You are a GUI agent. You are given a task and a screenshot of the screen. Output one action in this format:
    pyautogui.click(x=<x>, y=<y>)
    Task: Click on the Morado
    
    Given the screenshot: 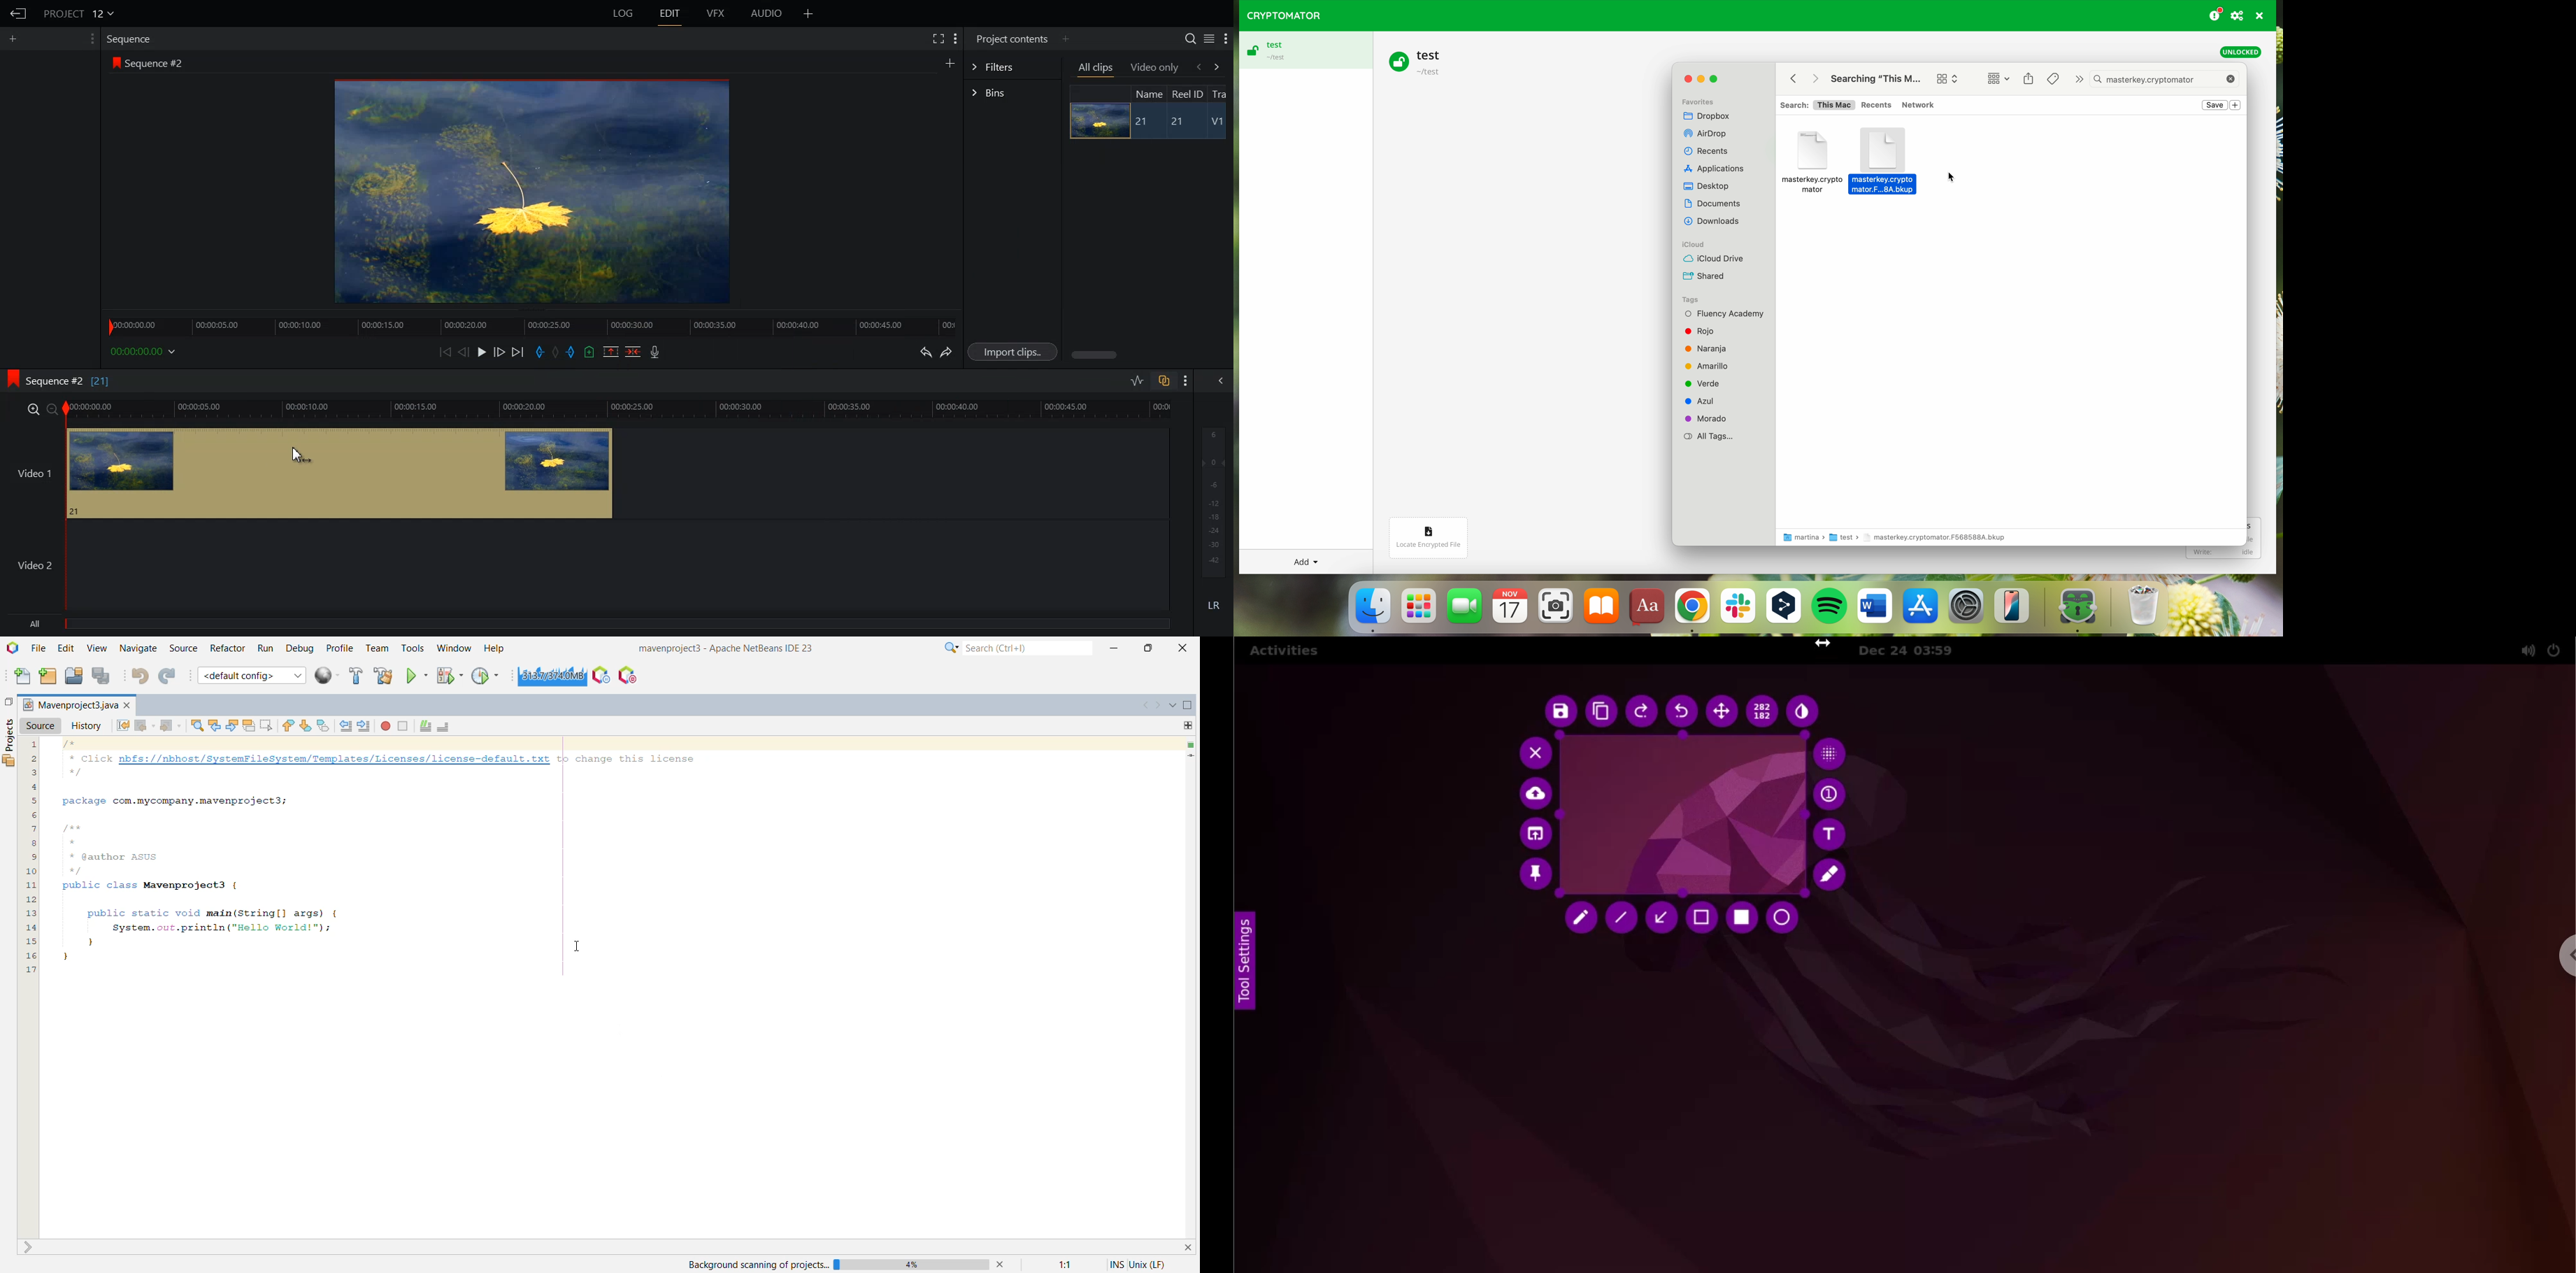 What is the action you would take?
    pyautogui.click(x=1710, y=418)
    